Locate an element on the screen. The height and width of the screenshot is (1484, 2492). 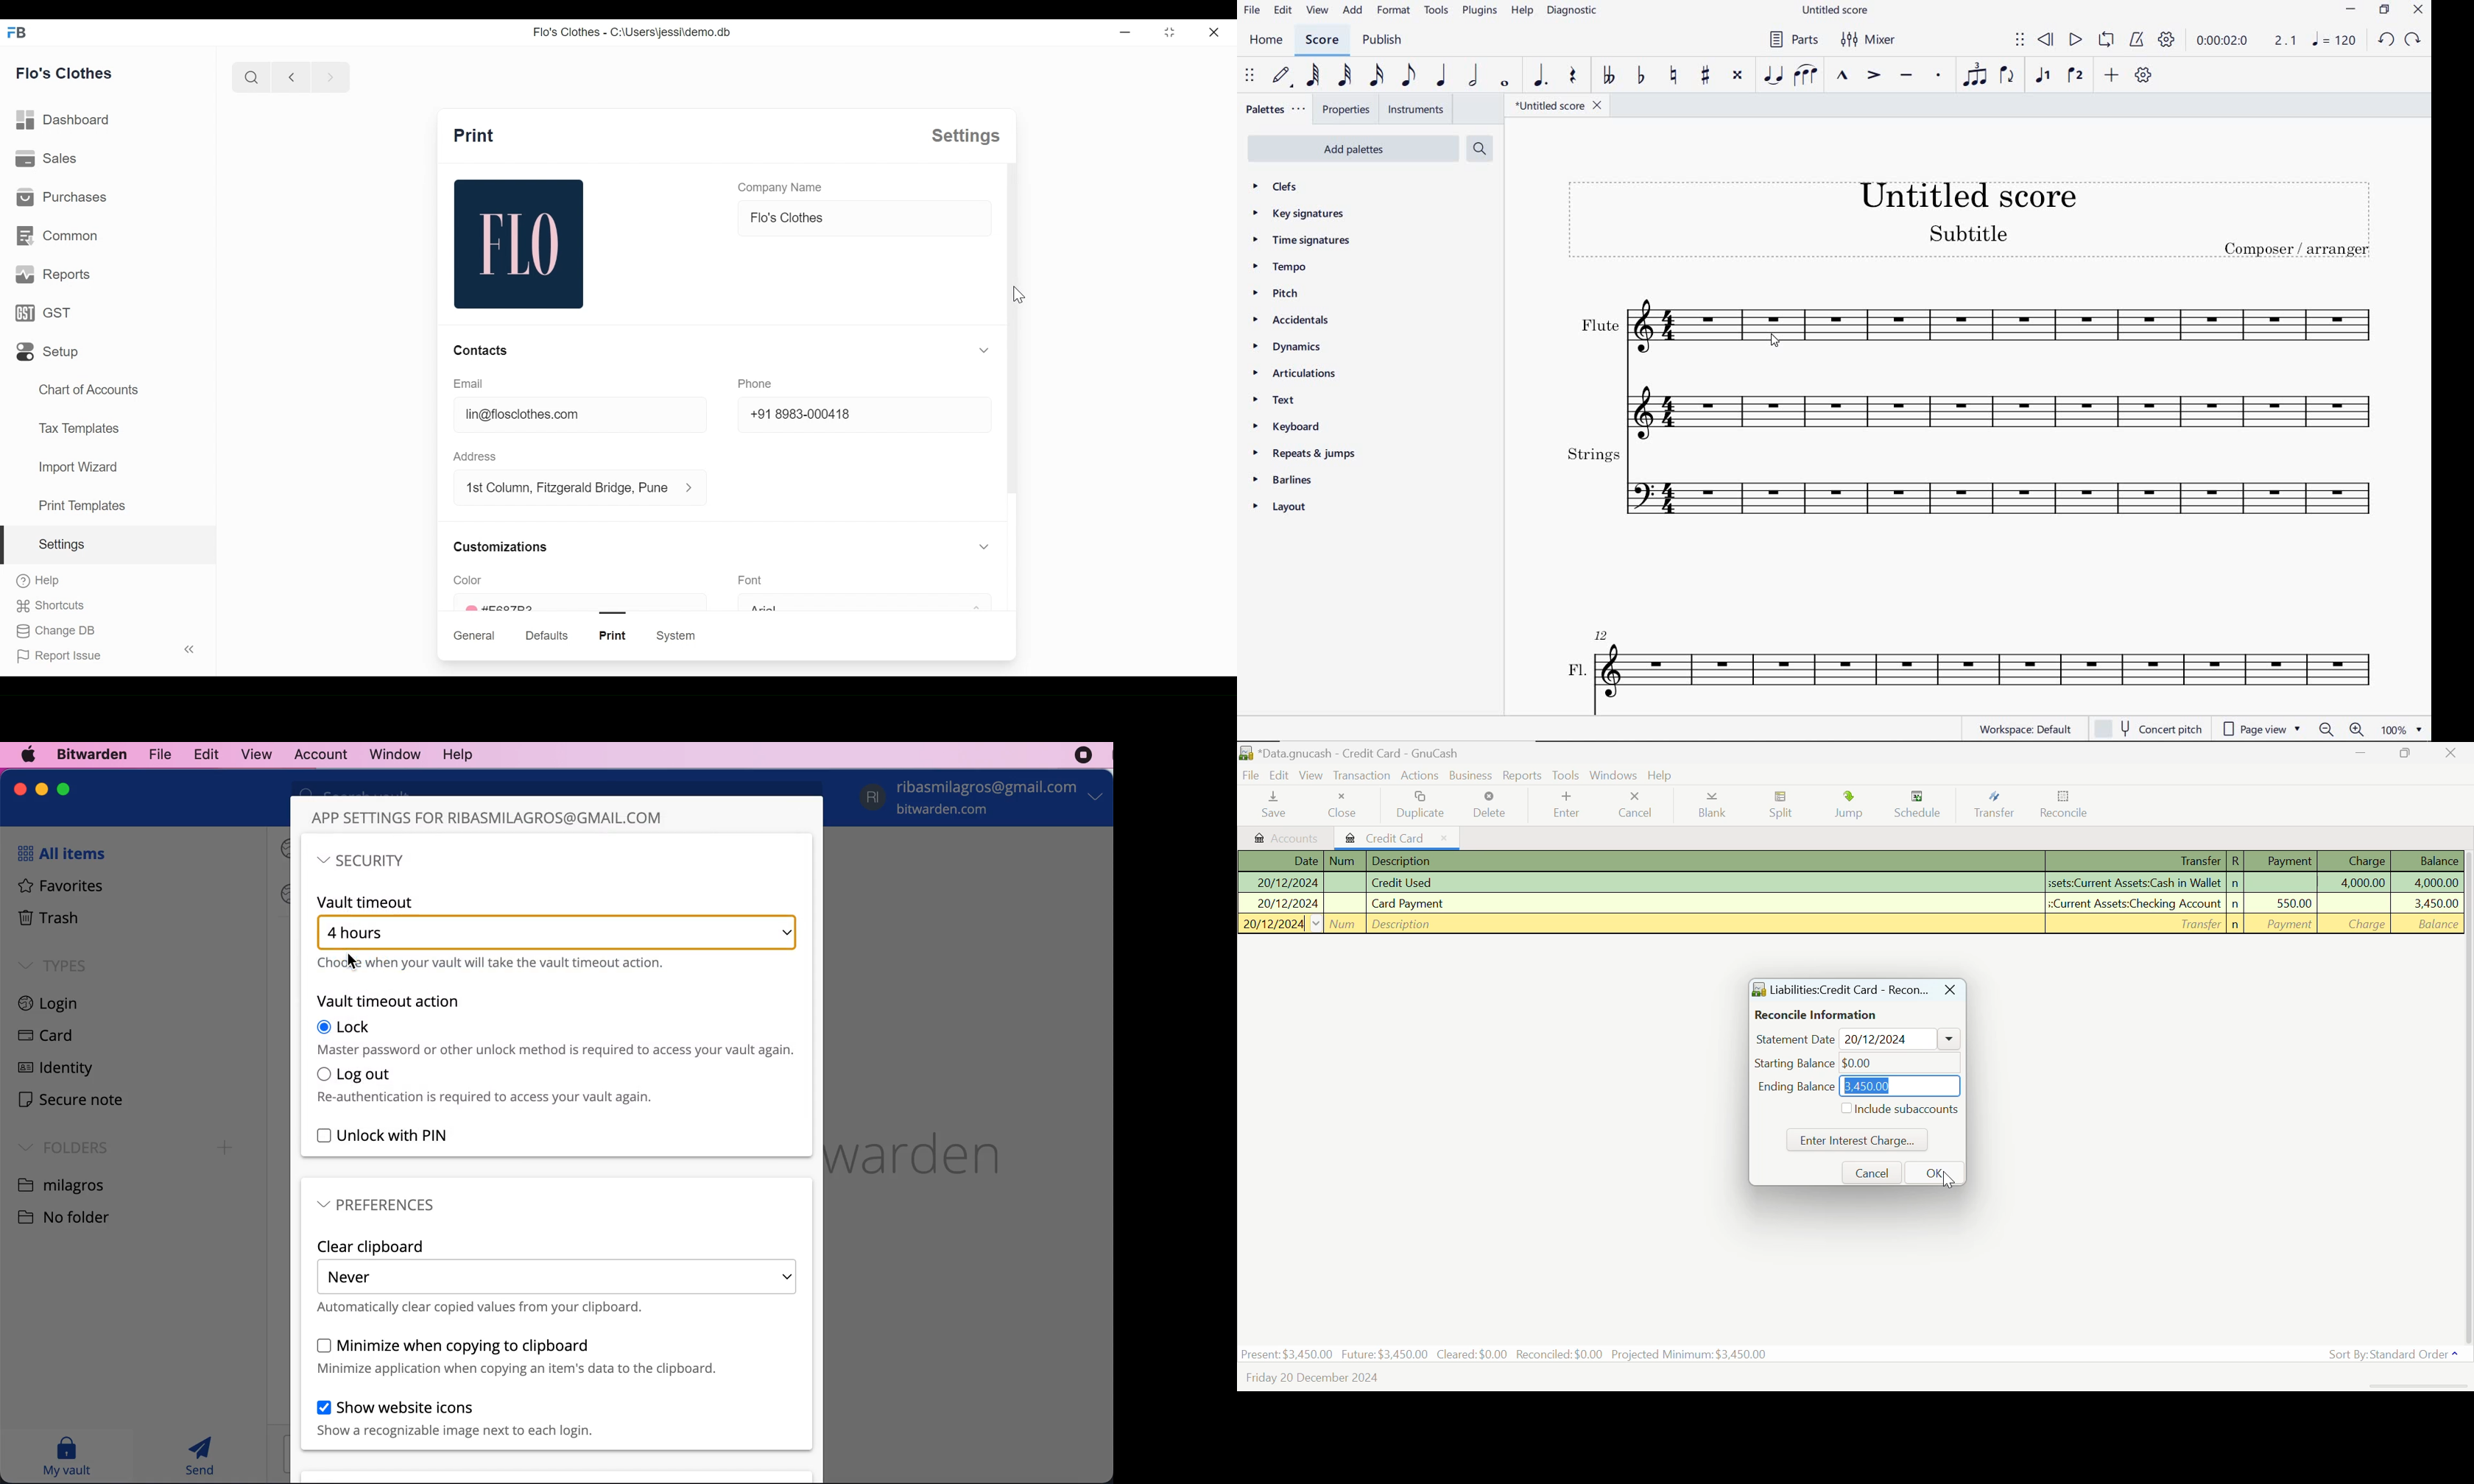
home is located at coordinates (1267, 41).